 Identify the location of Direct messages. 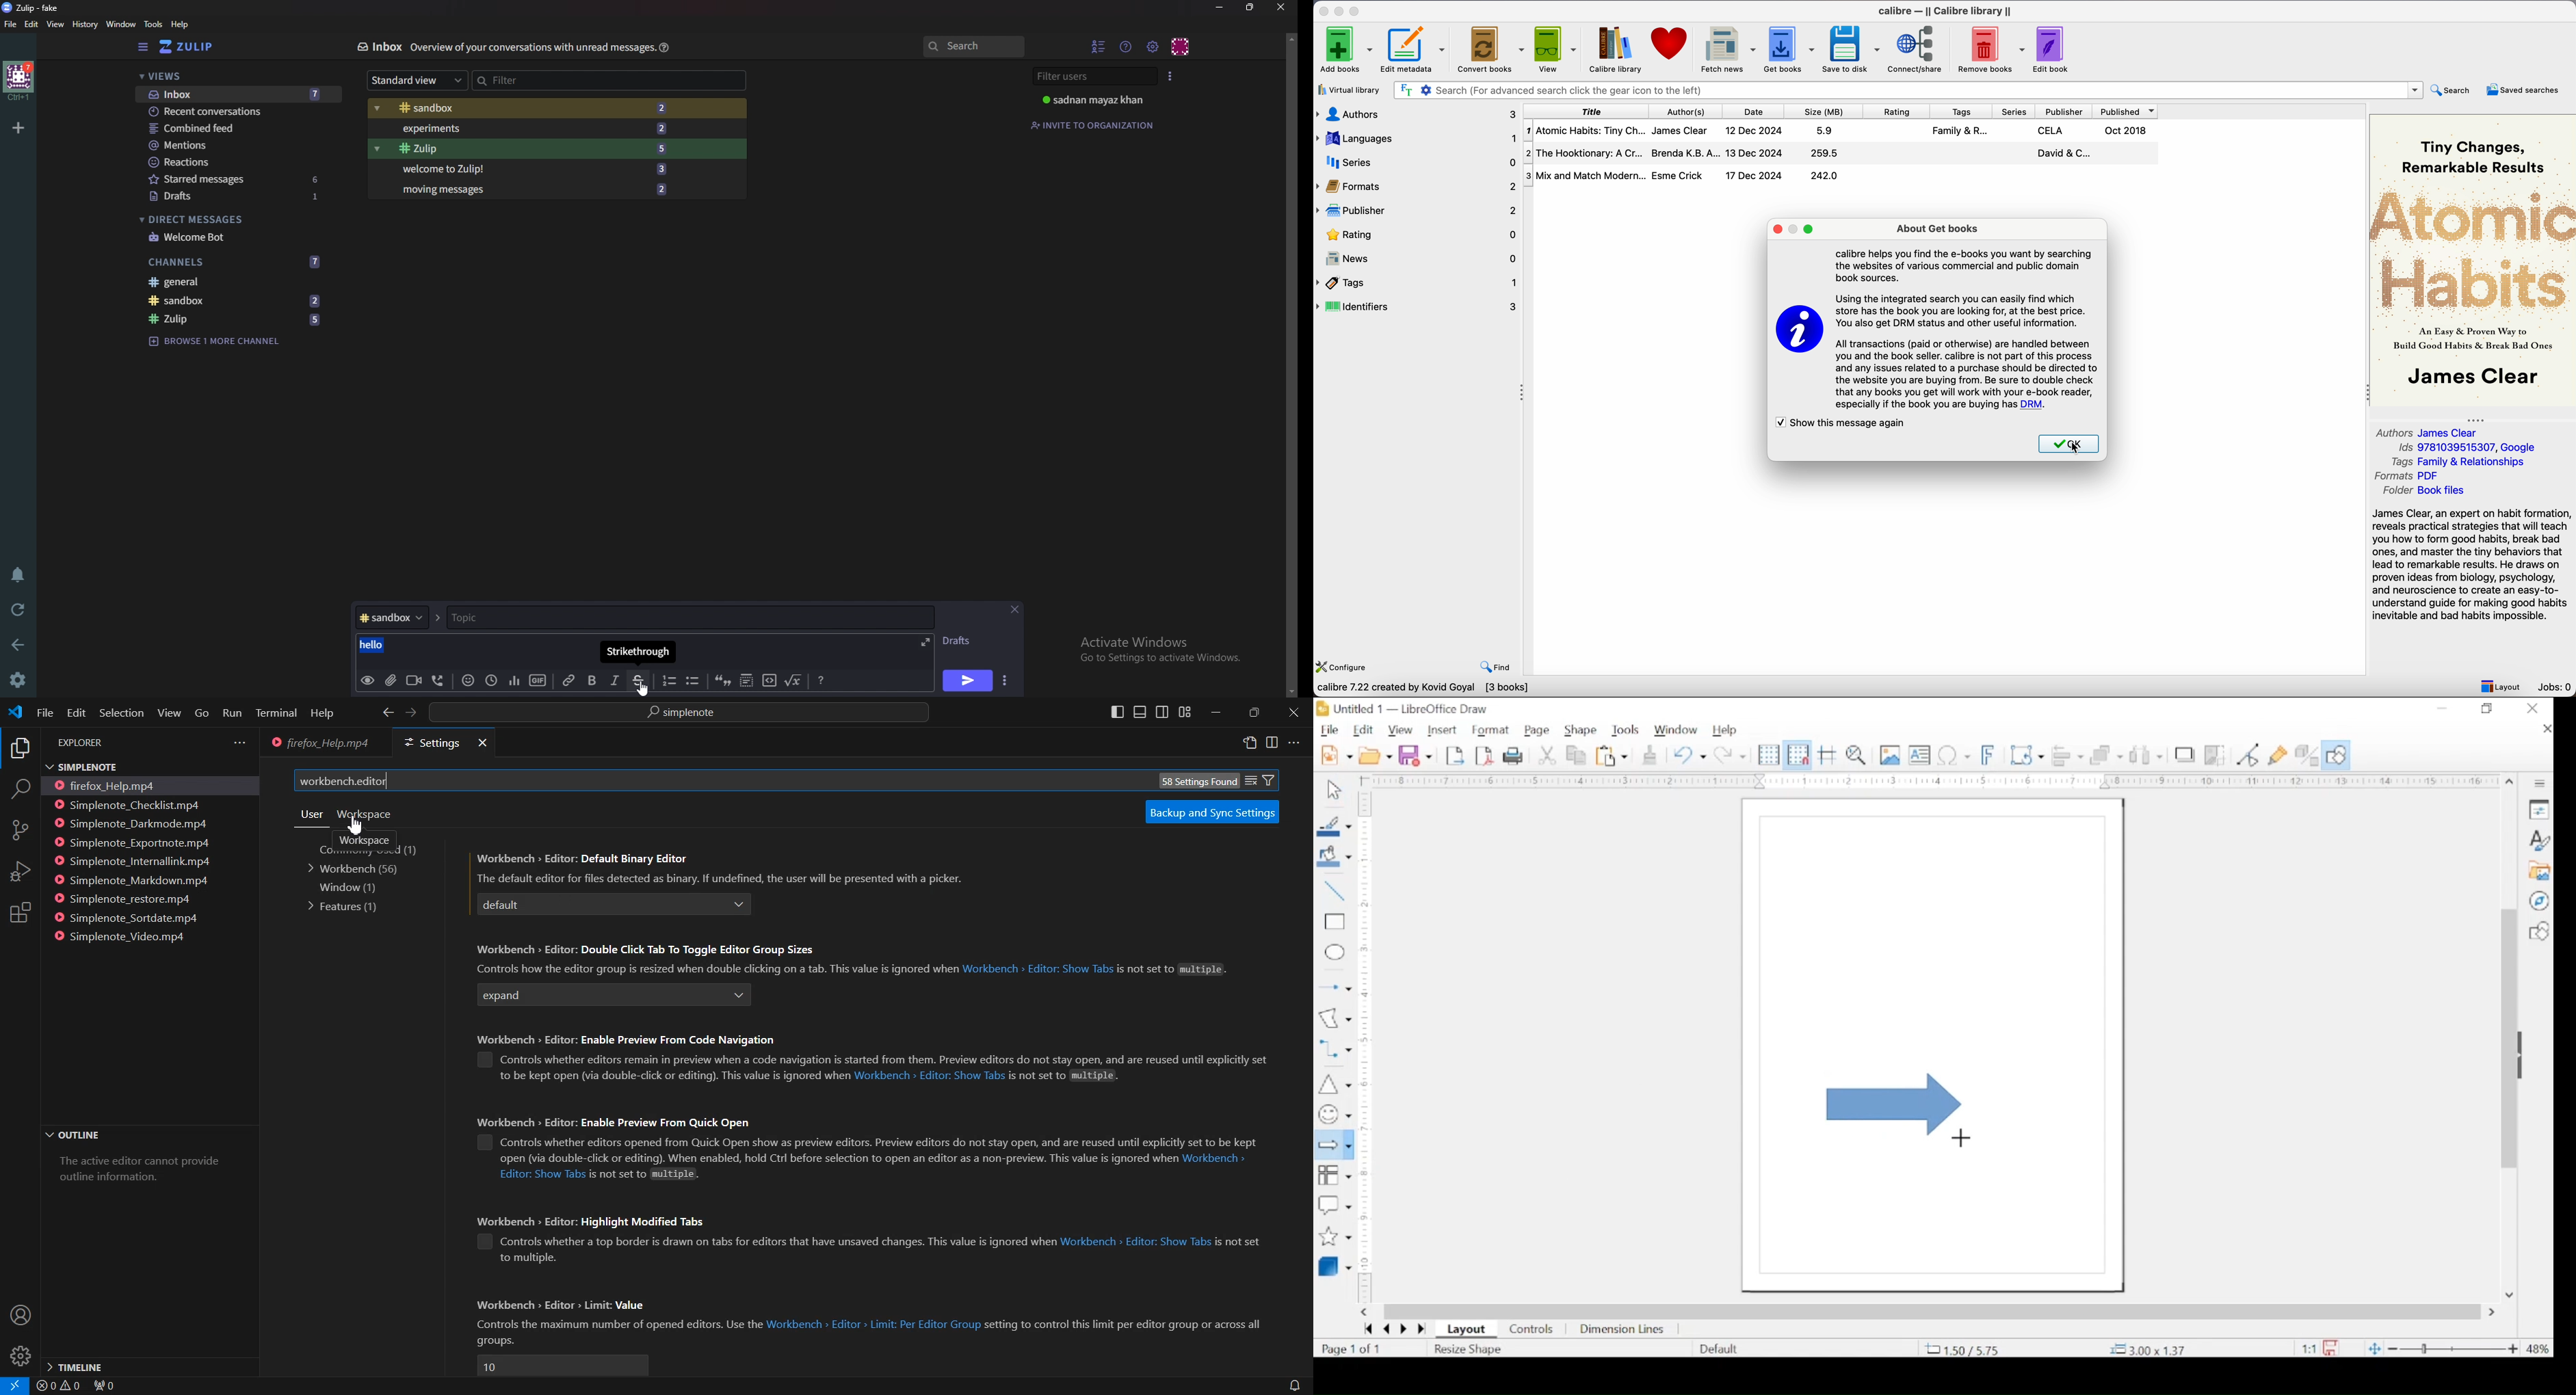
(231, 218).